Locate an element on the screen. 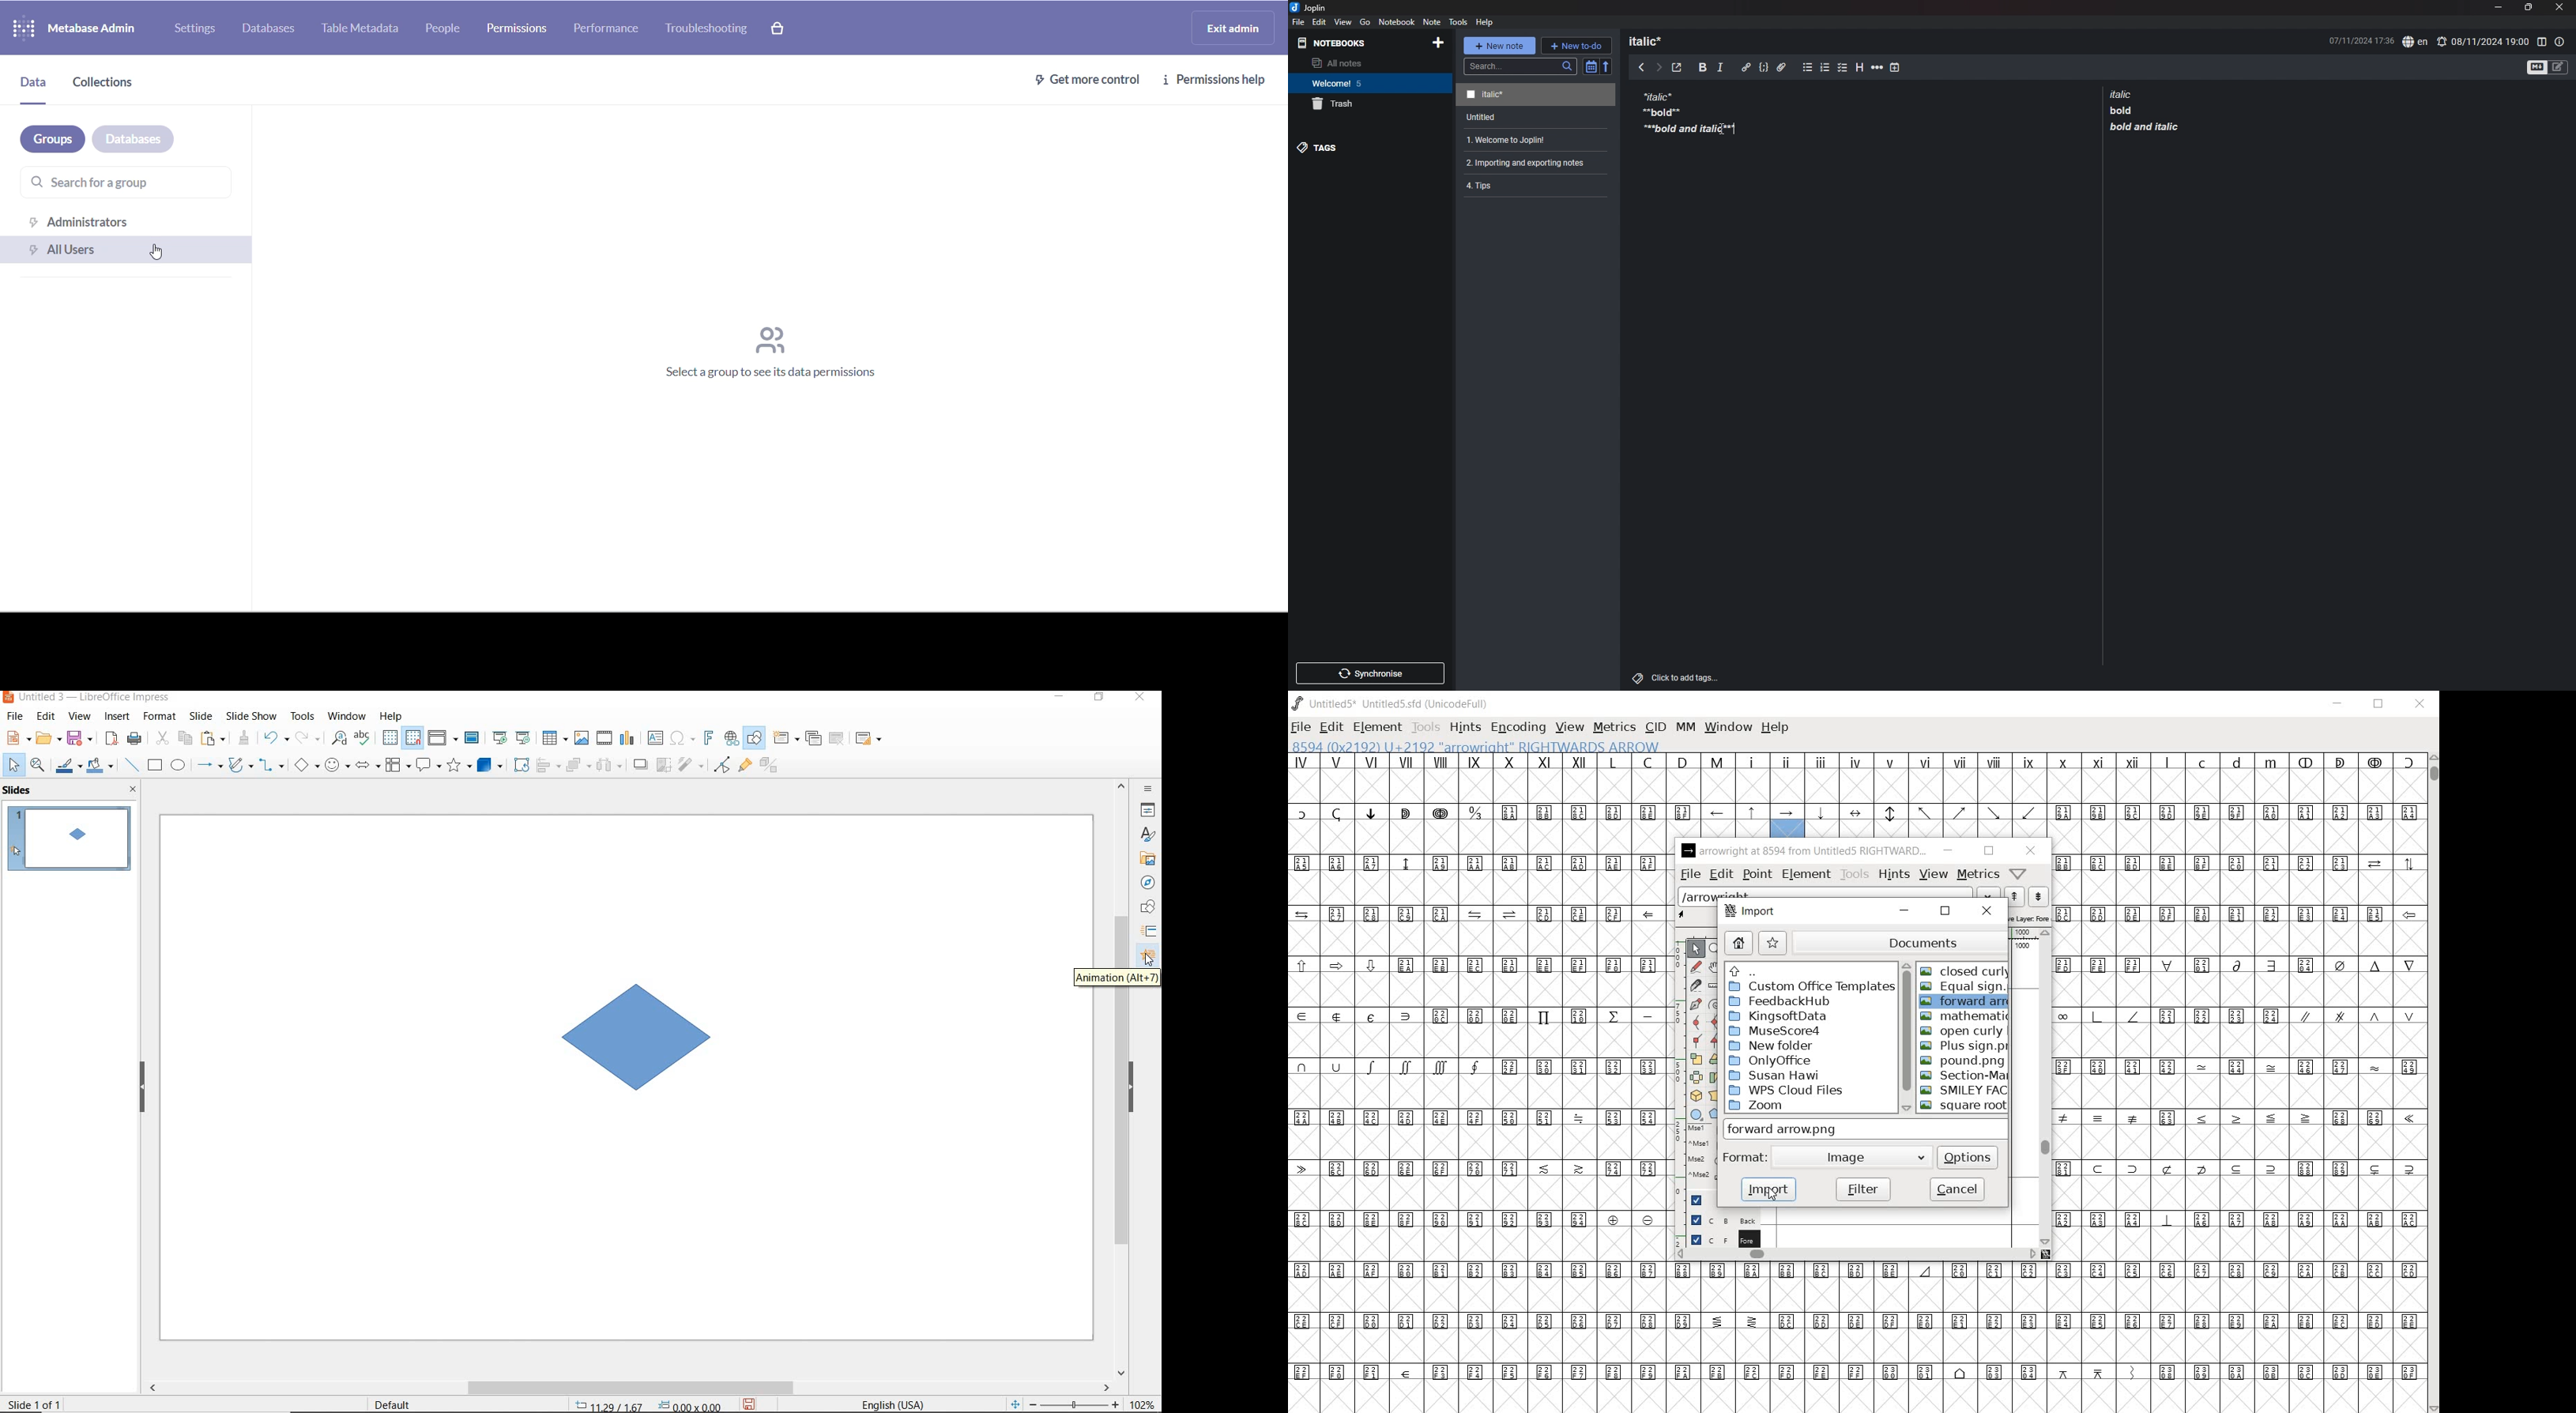  notebook is located at coordinates (1397, 21).